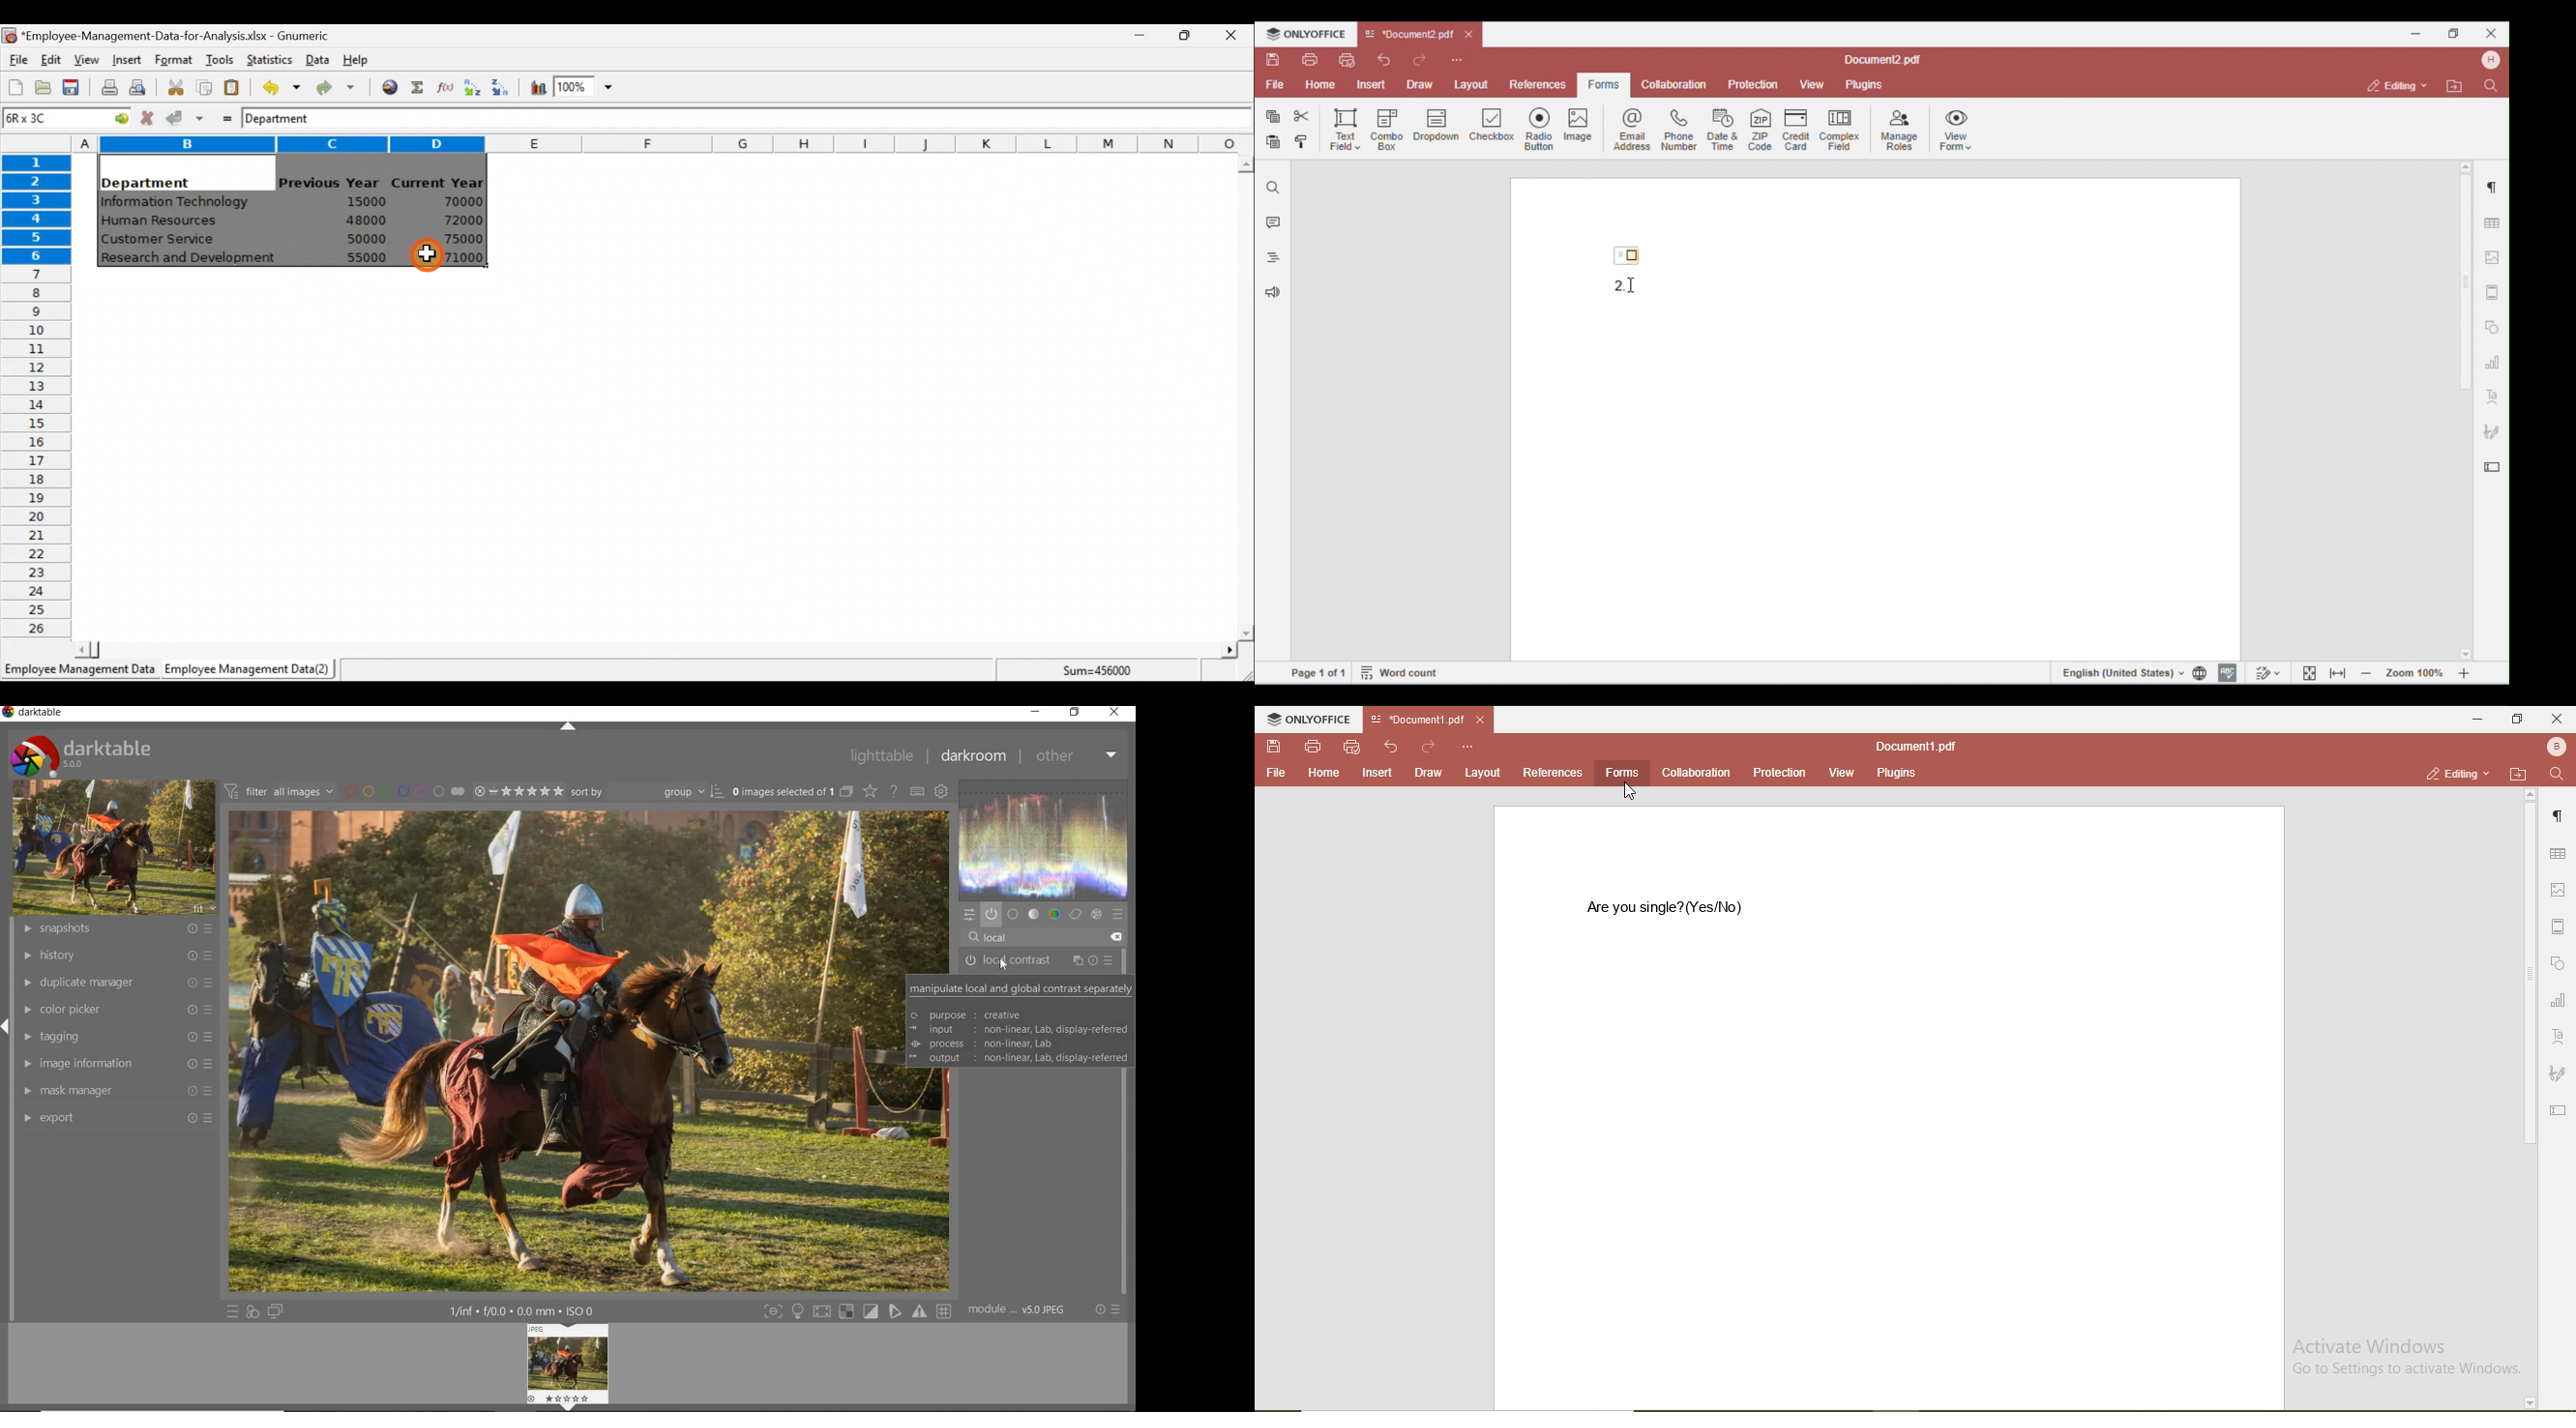 The width and height of the screenshot is (2576, 1428). I want to click on Undo last action, so click(274, 84).